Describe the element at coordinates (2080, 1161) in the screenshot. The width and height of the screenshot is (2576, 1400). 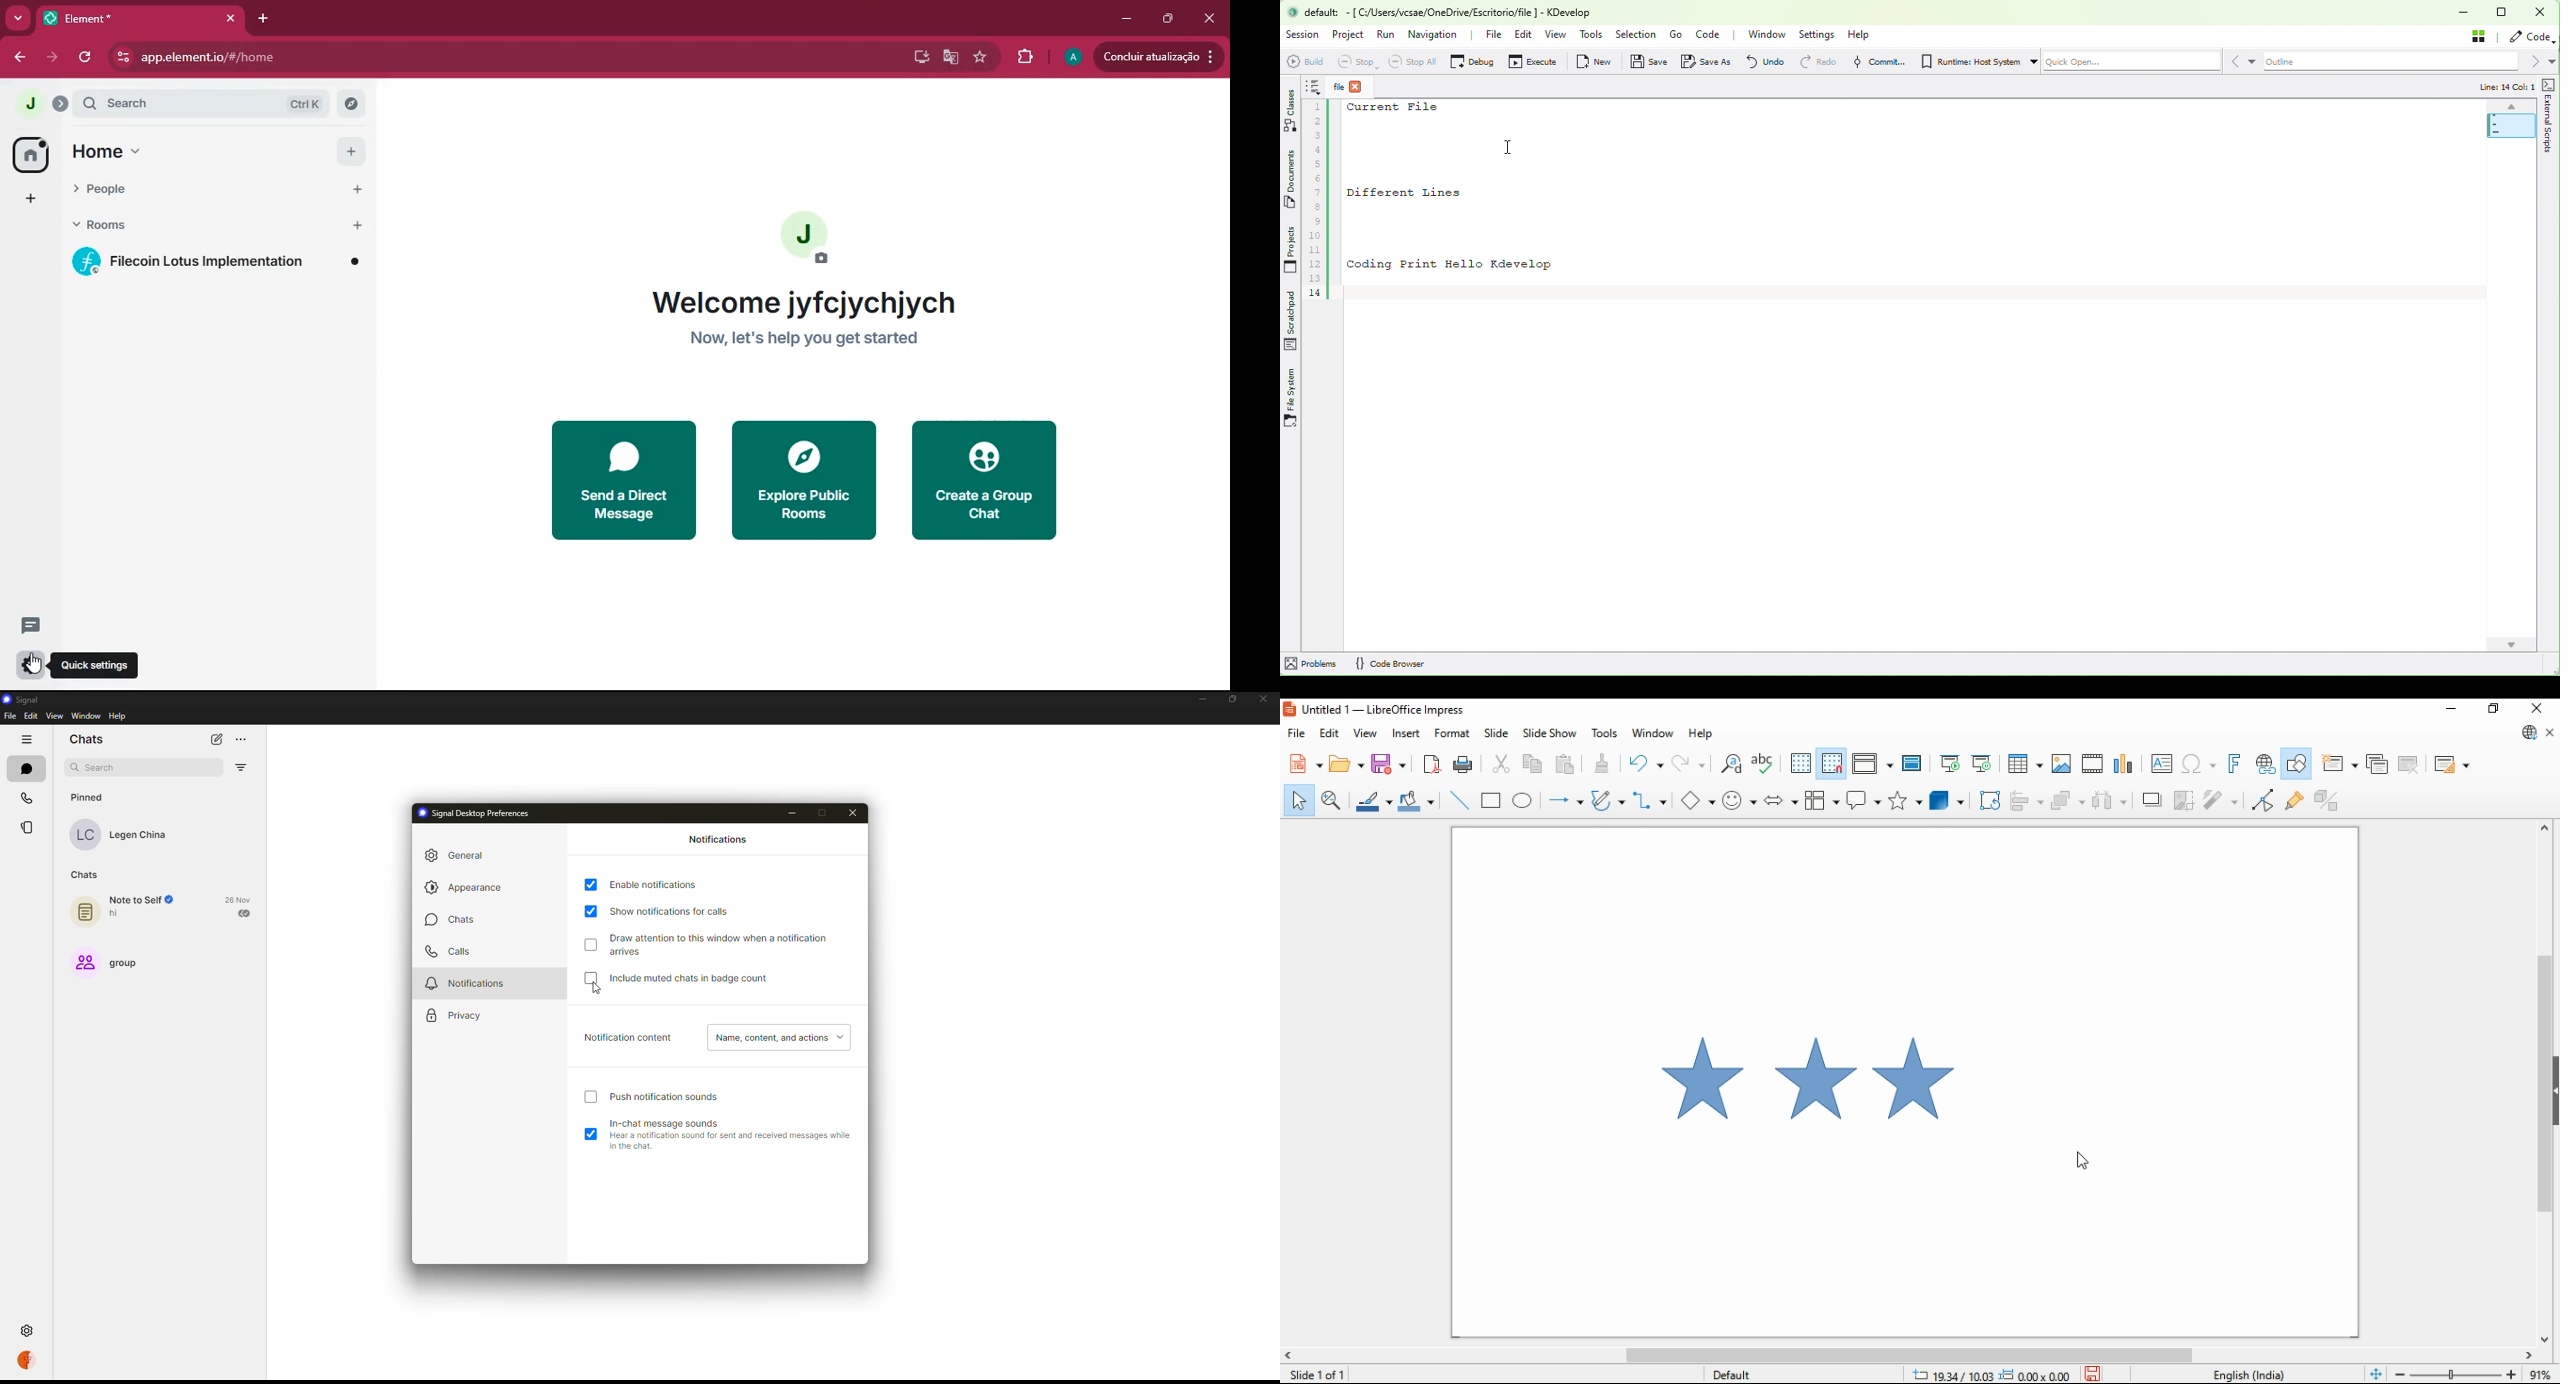
I see `mouse pointer` at that location.